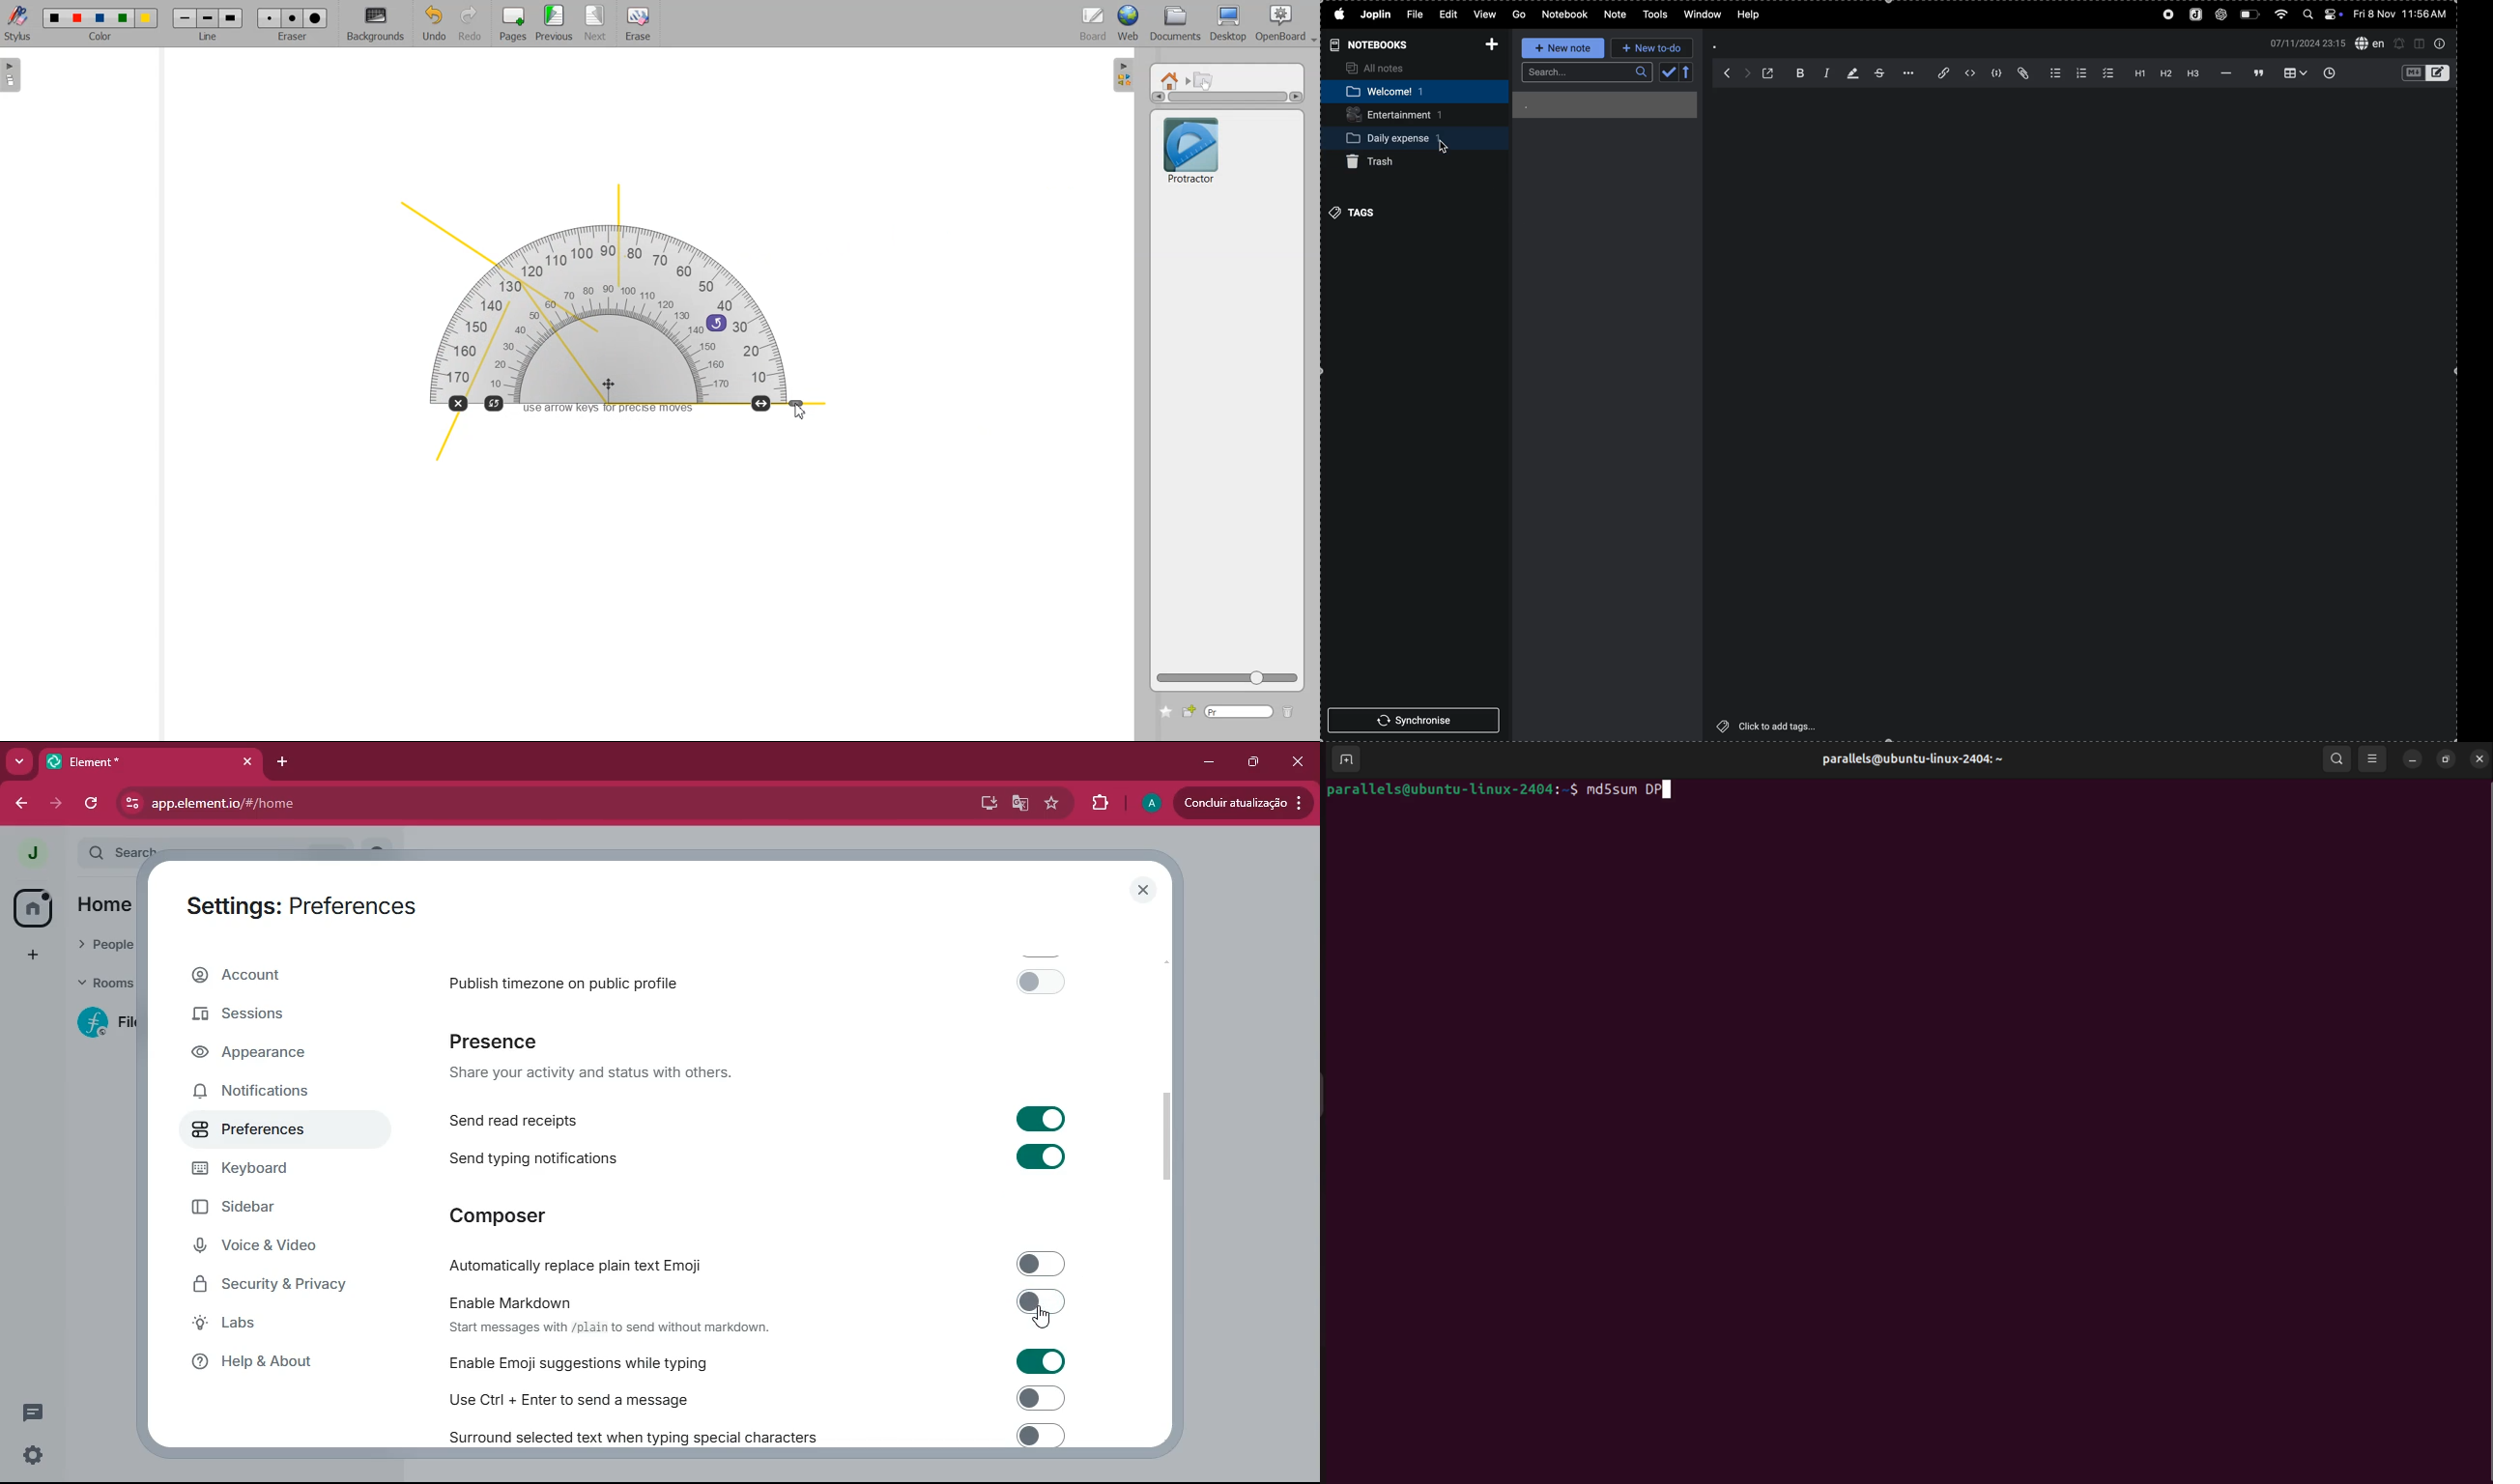  Describe the element at coordinates (2281, 17) in the screenshot. I see `wifi` at that location.